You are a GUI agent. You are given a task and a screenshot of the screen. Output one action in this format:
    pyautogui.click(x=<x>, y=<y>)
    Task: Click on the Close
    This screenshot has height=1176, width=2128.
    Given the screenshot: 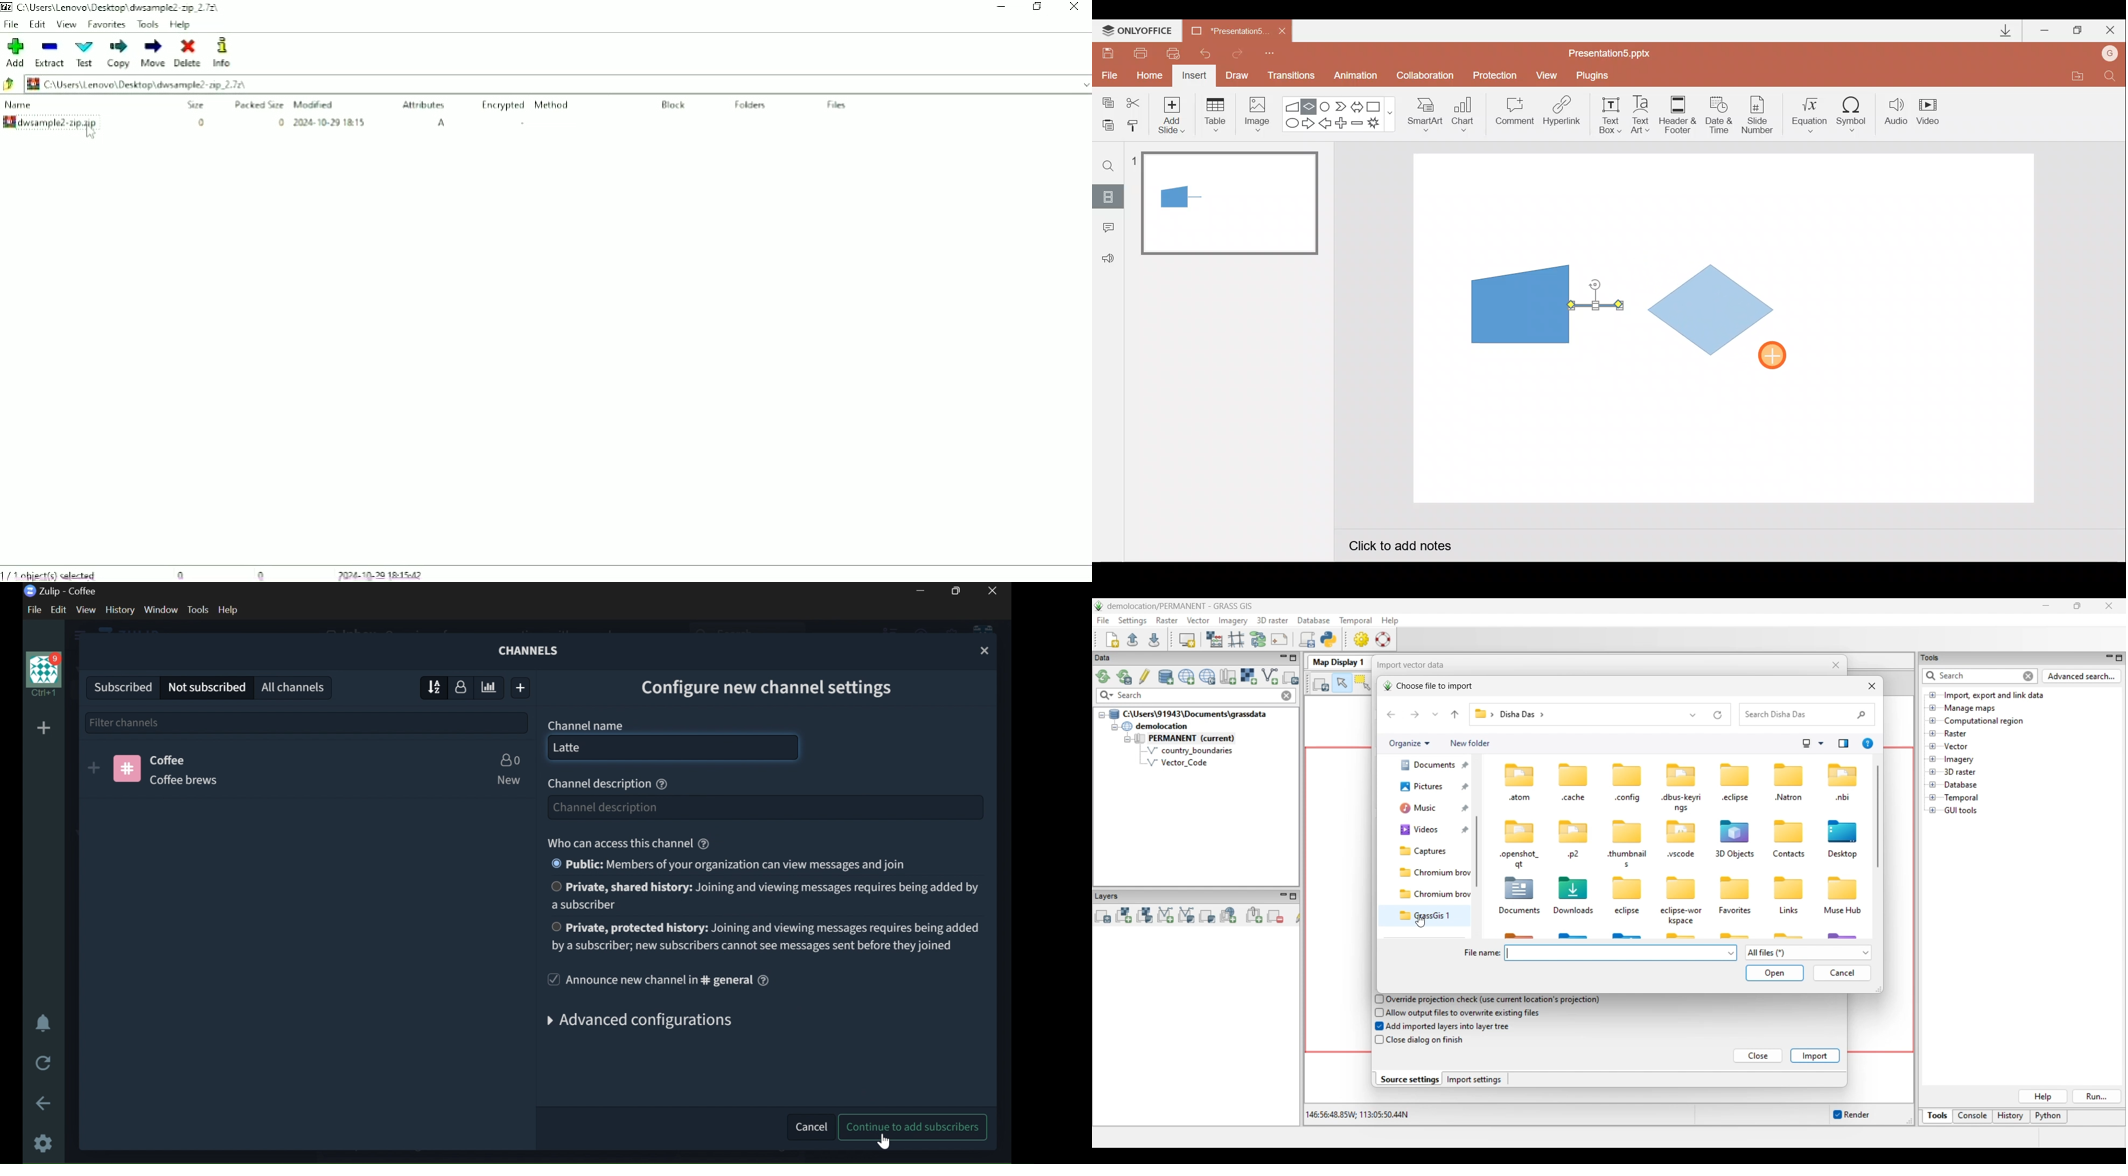 What is the action you would take?
    pyautogui.click(x=2111, y=32)
    